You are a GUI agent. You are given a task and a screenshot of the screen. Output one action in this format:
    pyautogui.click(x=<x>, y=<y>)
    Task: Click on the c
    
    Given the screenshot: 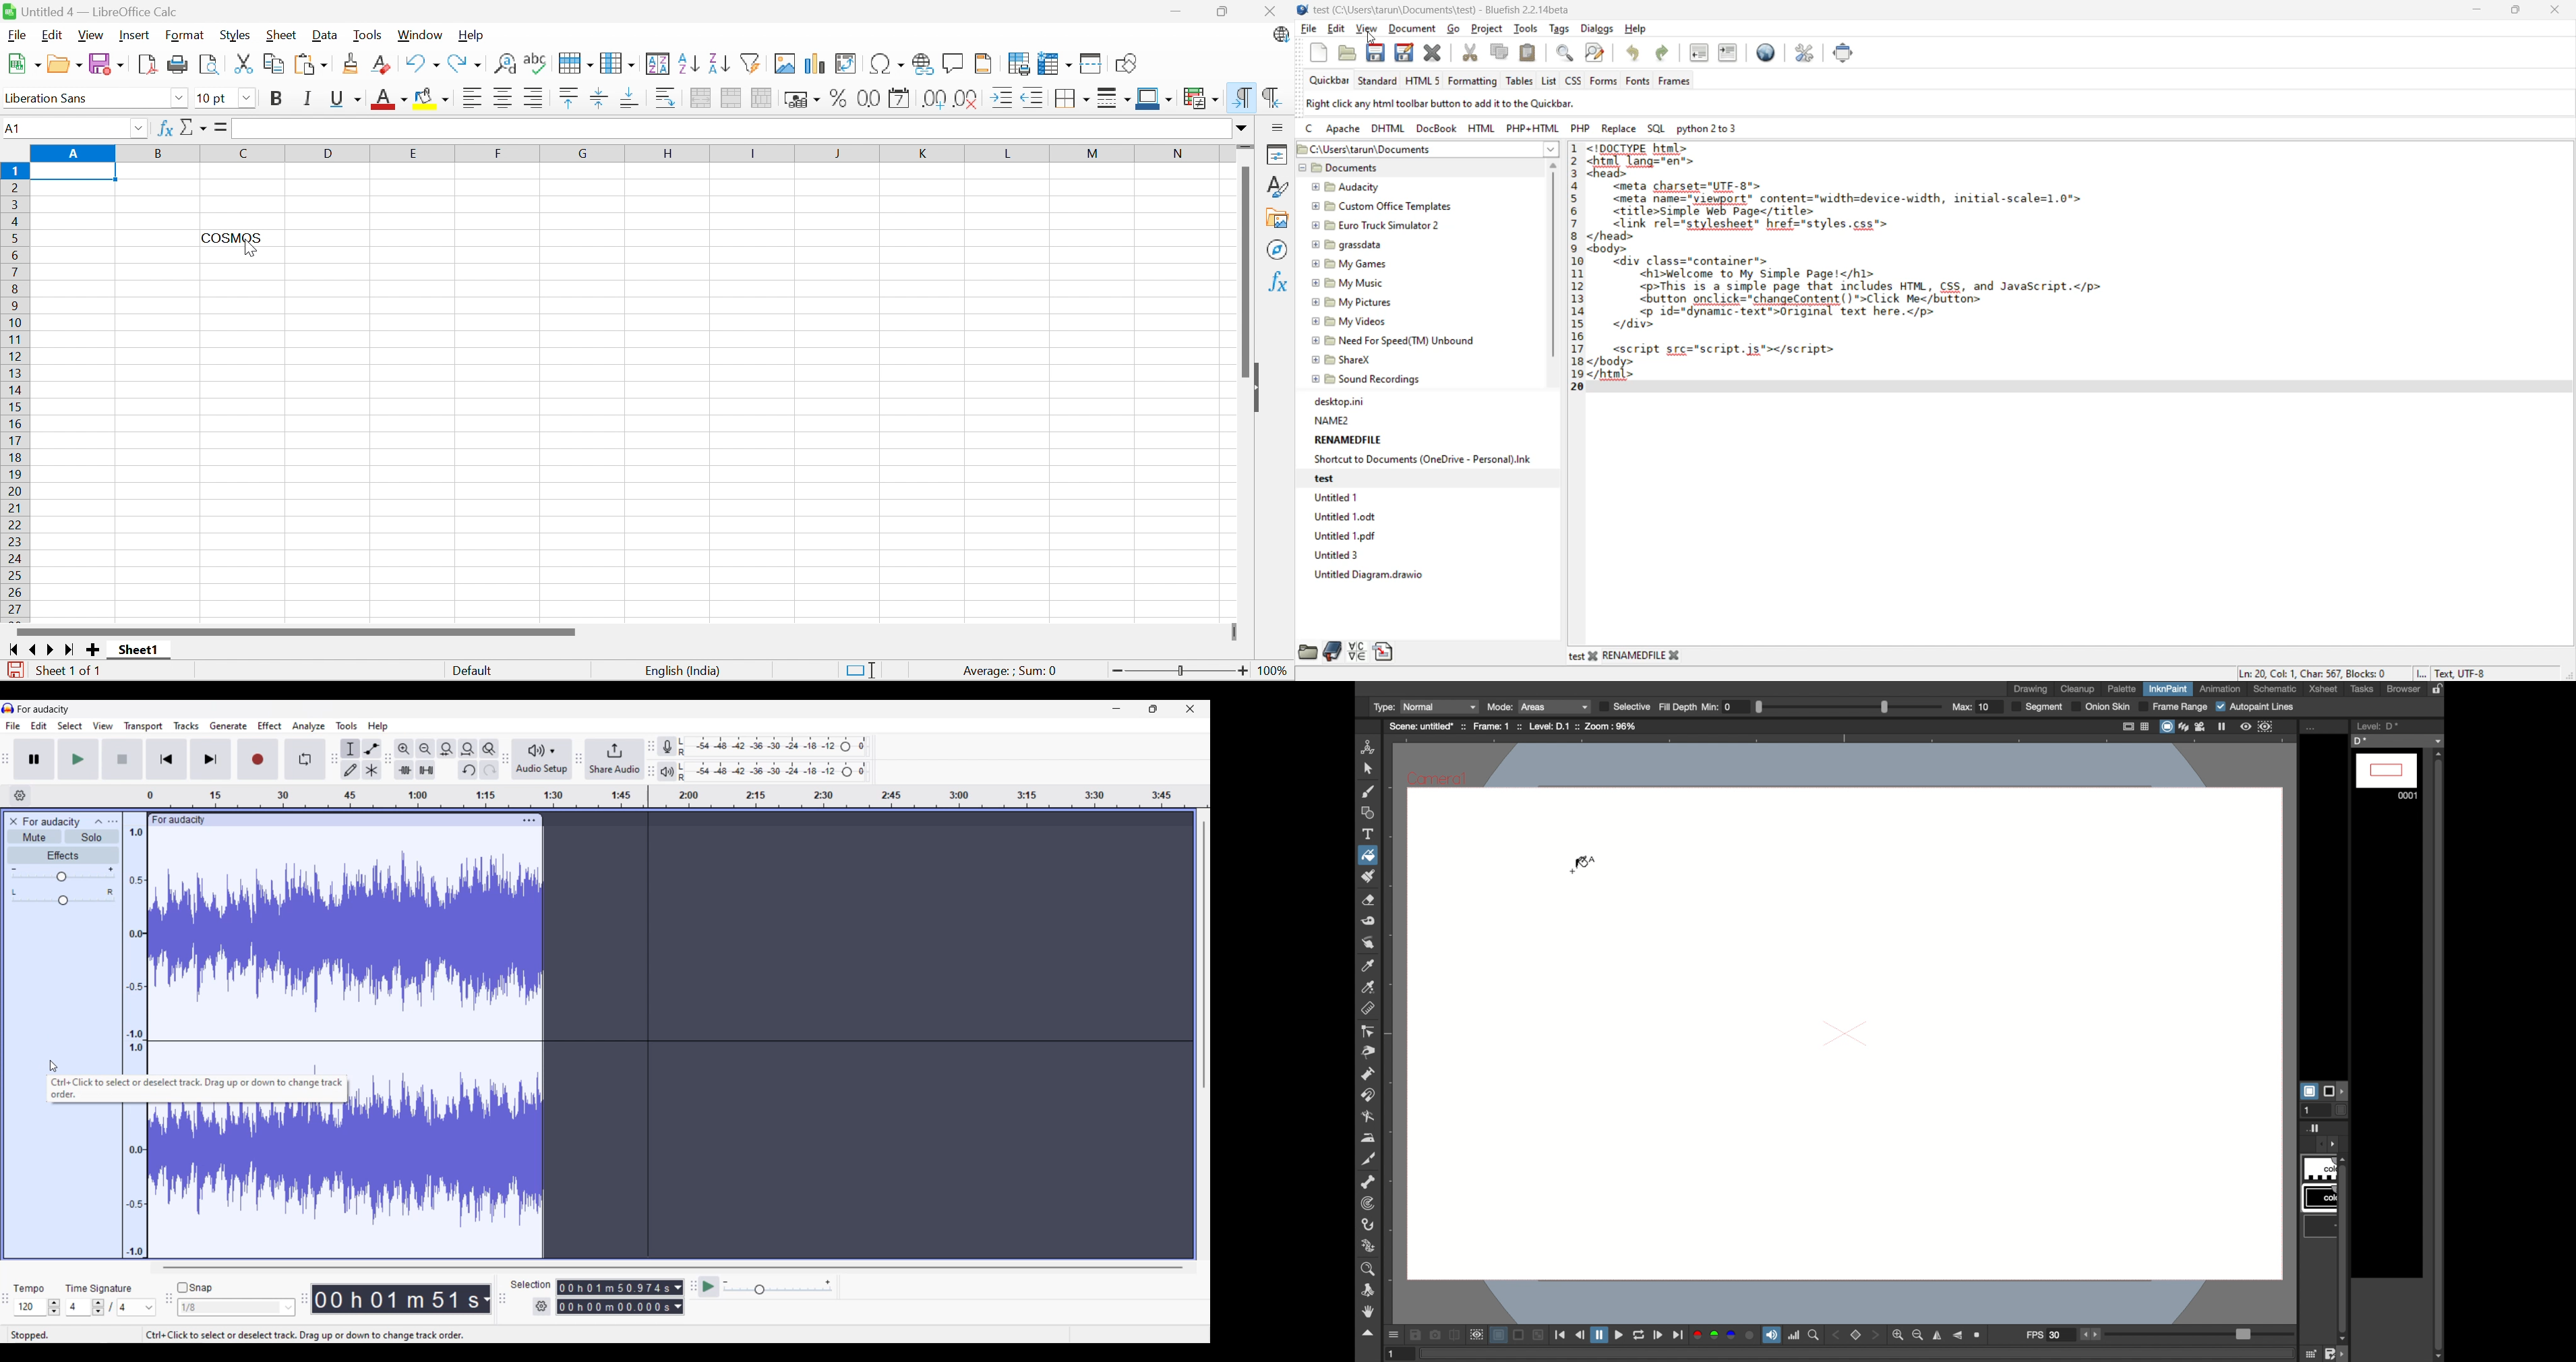 What is the action you would take?
    pyautogui.click(x=1311, y=130)
    